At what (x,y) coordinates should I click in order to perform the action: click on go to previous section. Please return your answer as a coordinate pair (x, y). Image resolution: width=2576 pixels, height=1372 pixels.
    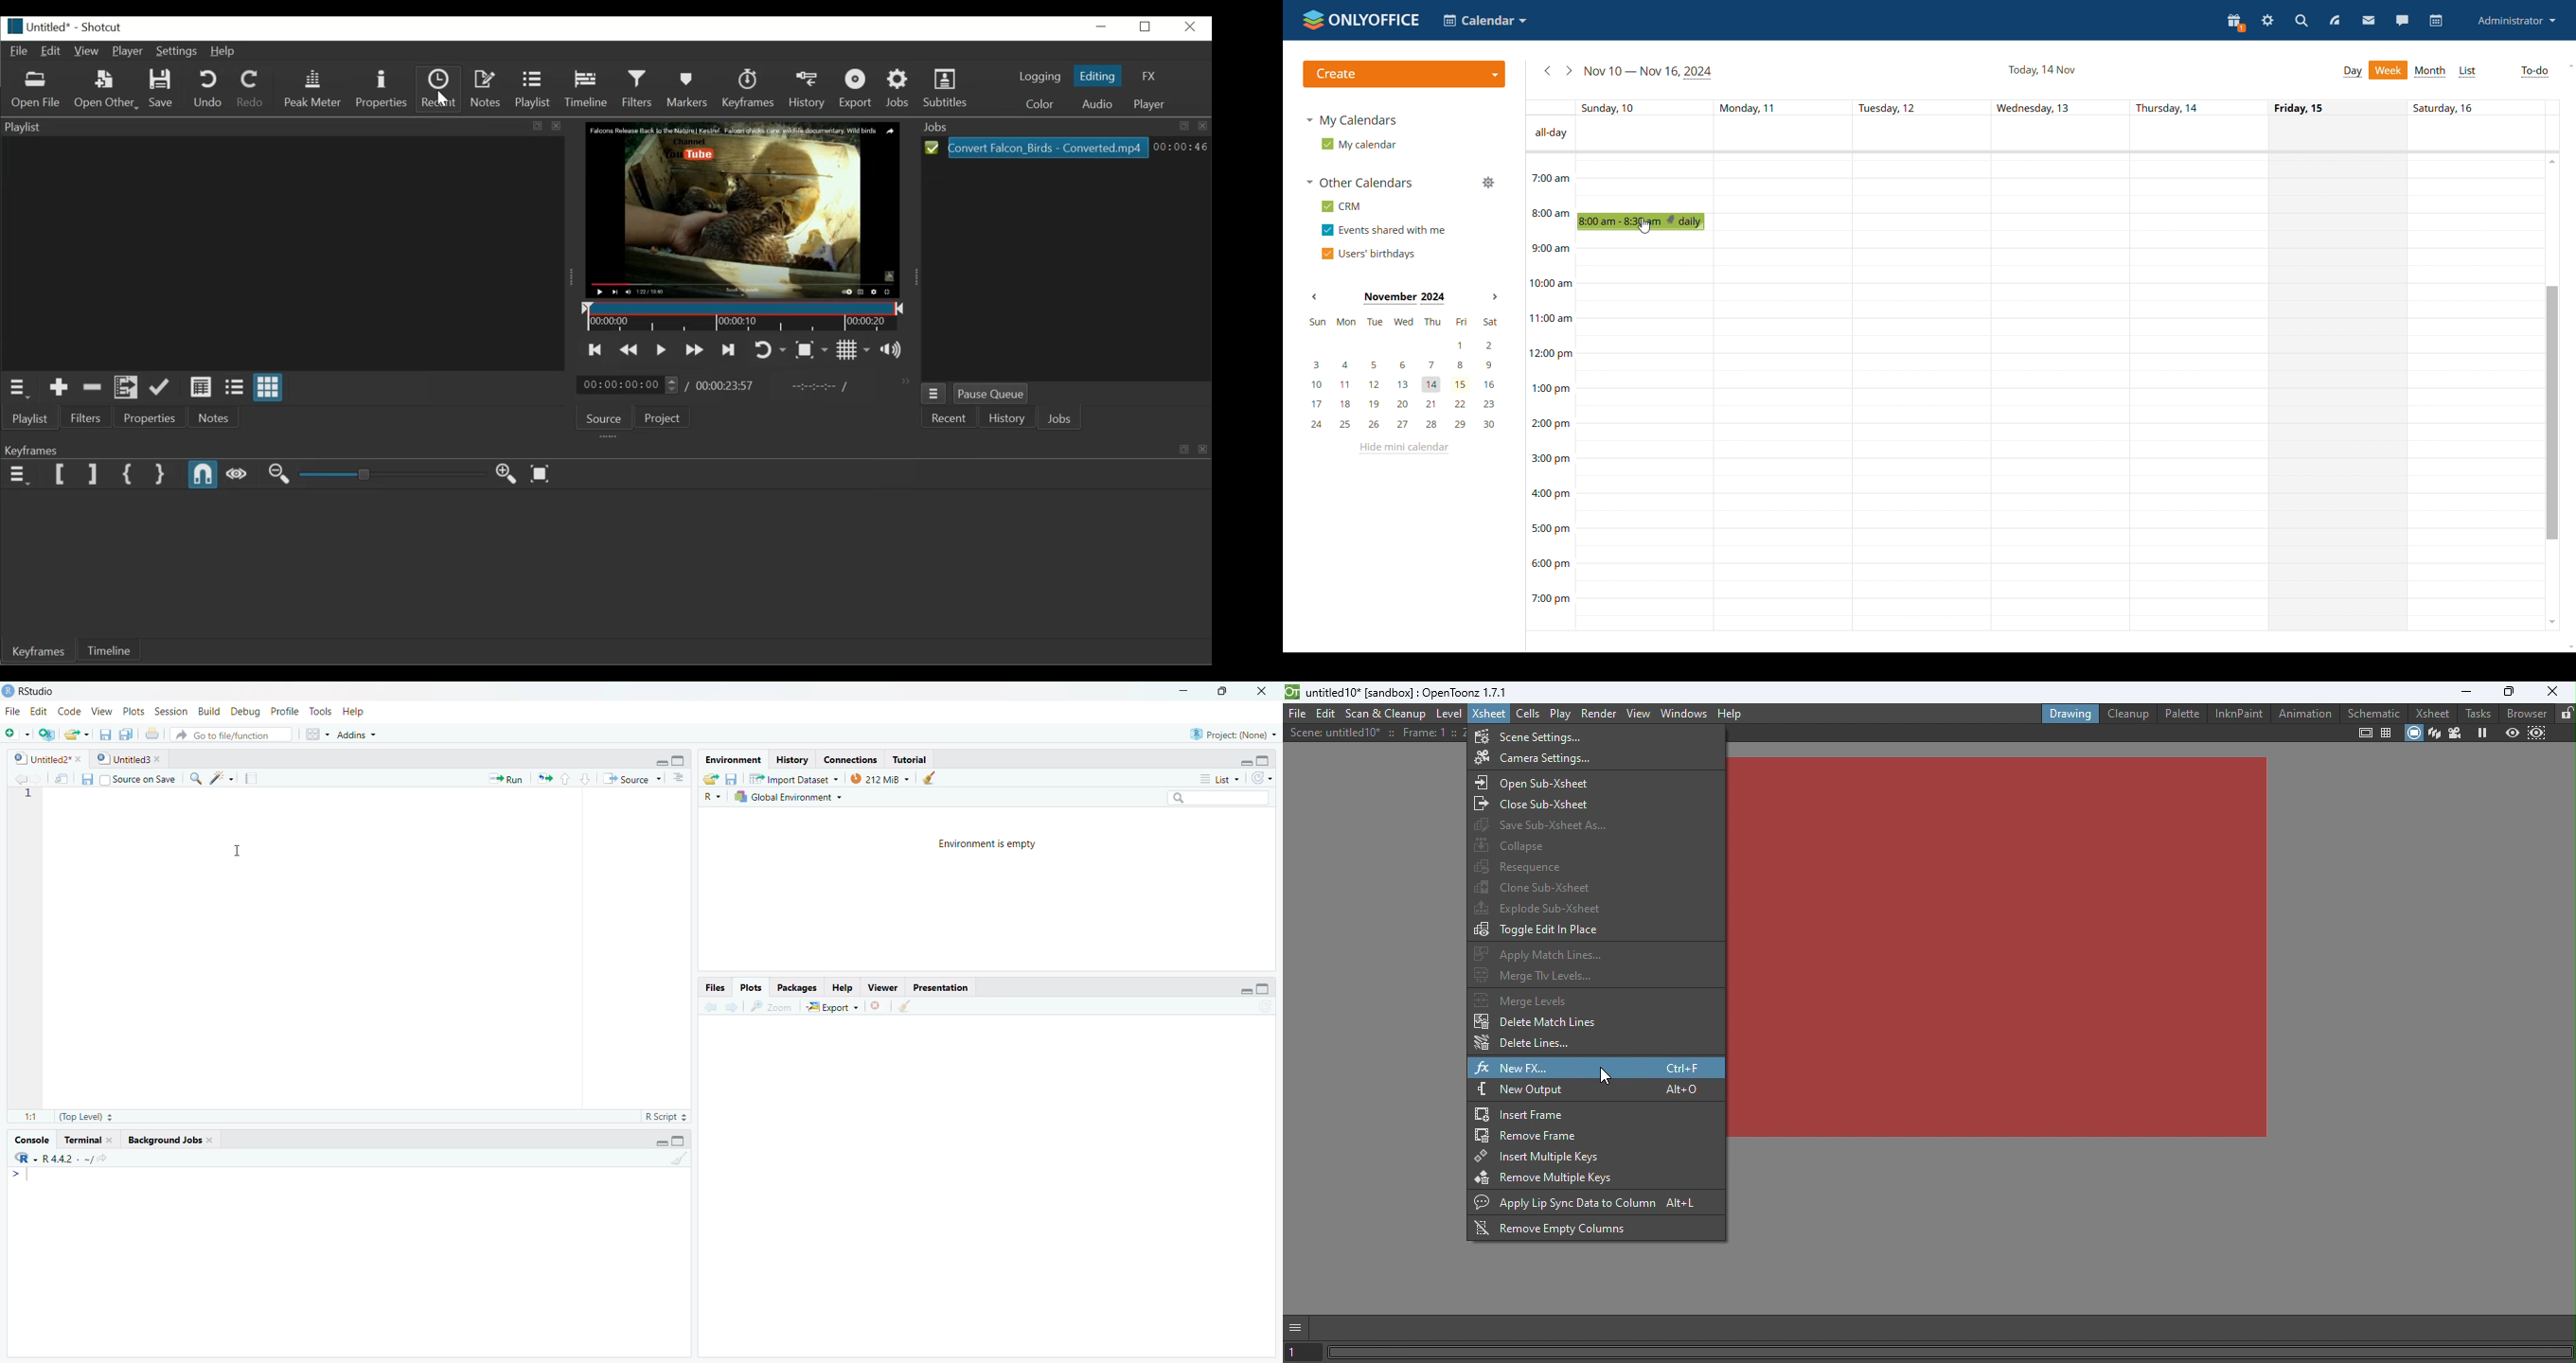
    Looking at the image, I should click on (567, 778).